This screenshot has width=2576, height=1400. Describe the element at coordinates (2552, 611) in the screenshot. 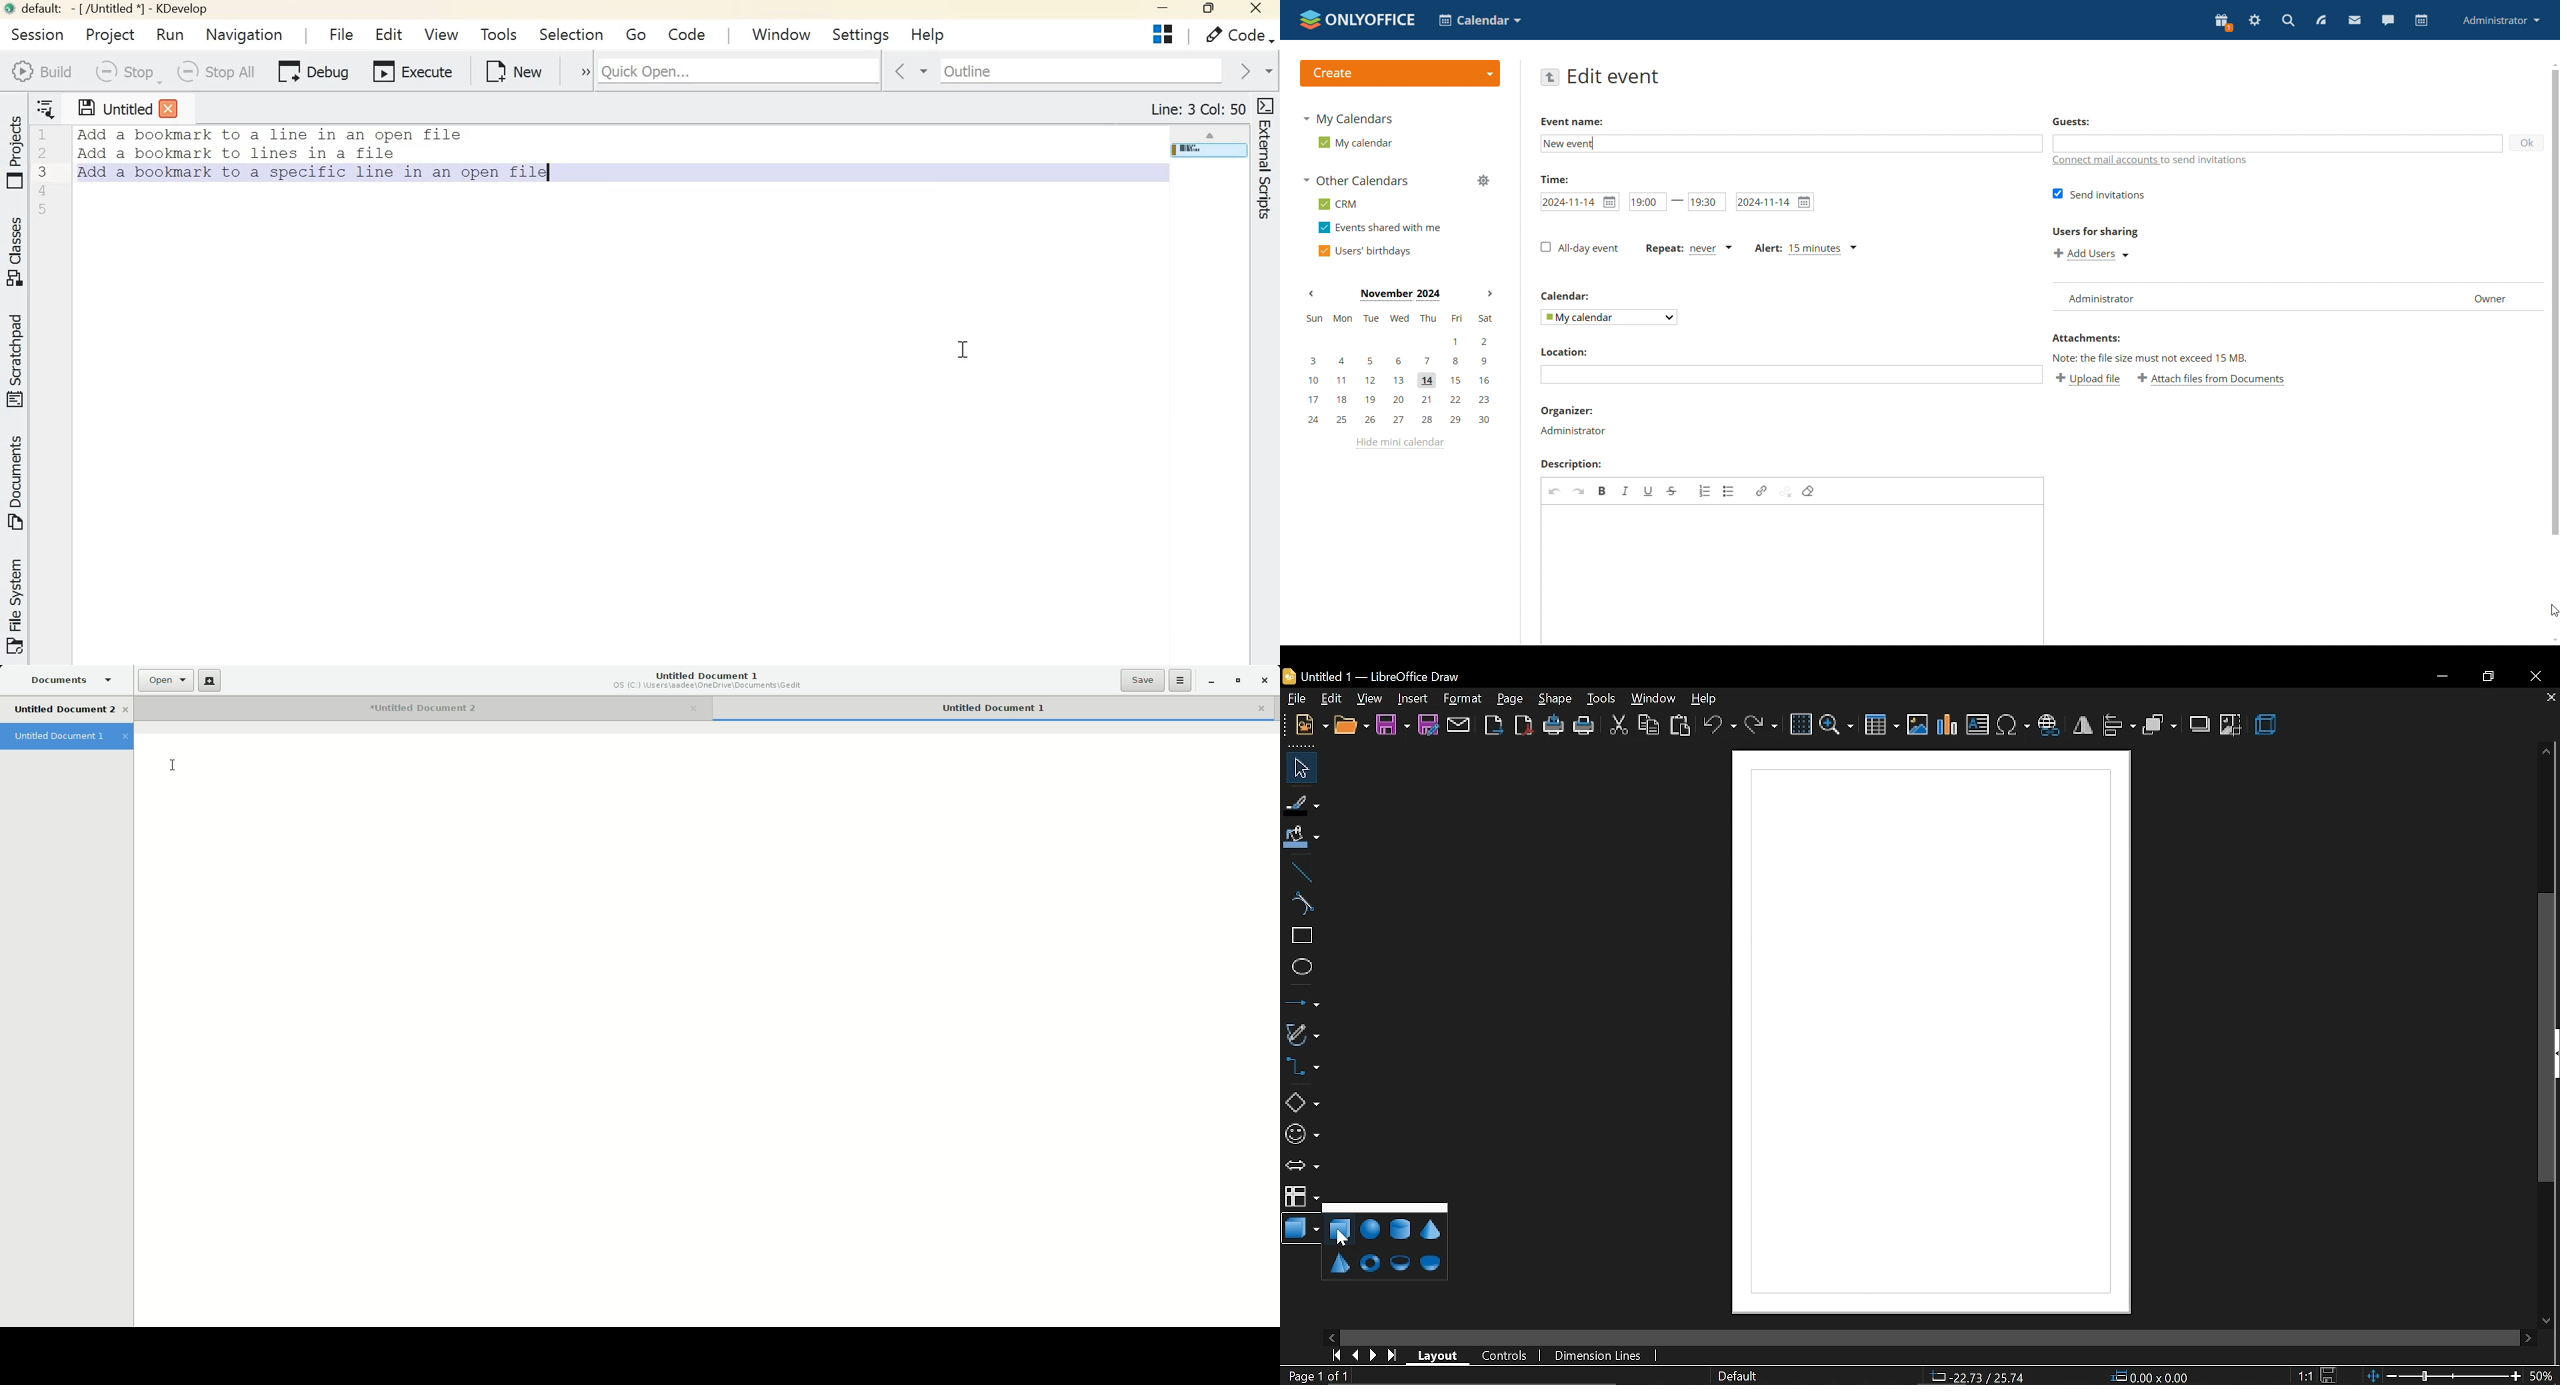

I see `cursor` at that location.